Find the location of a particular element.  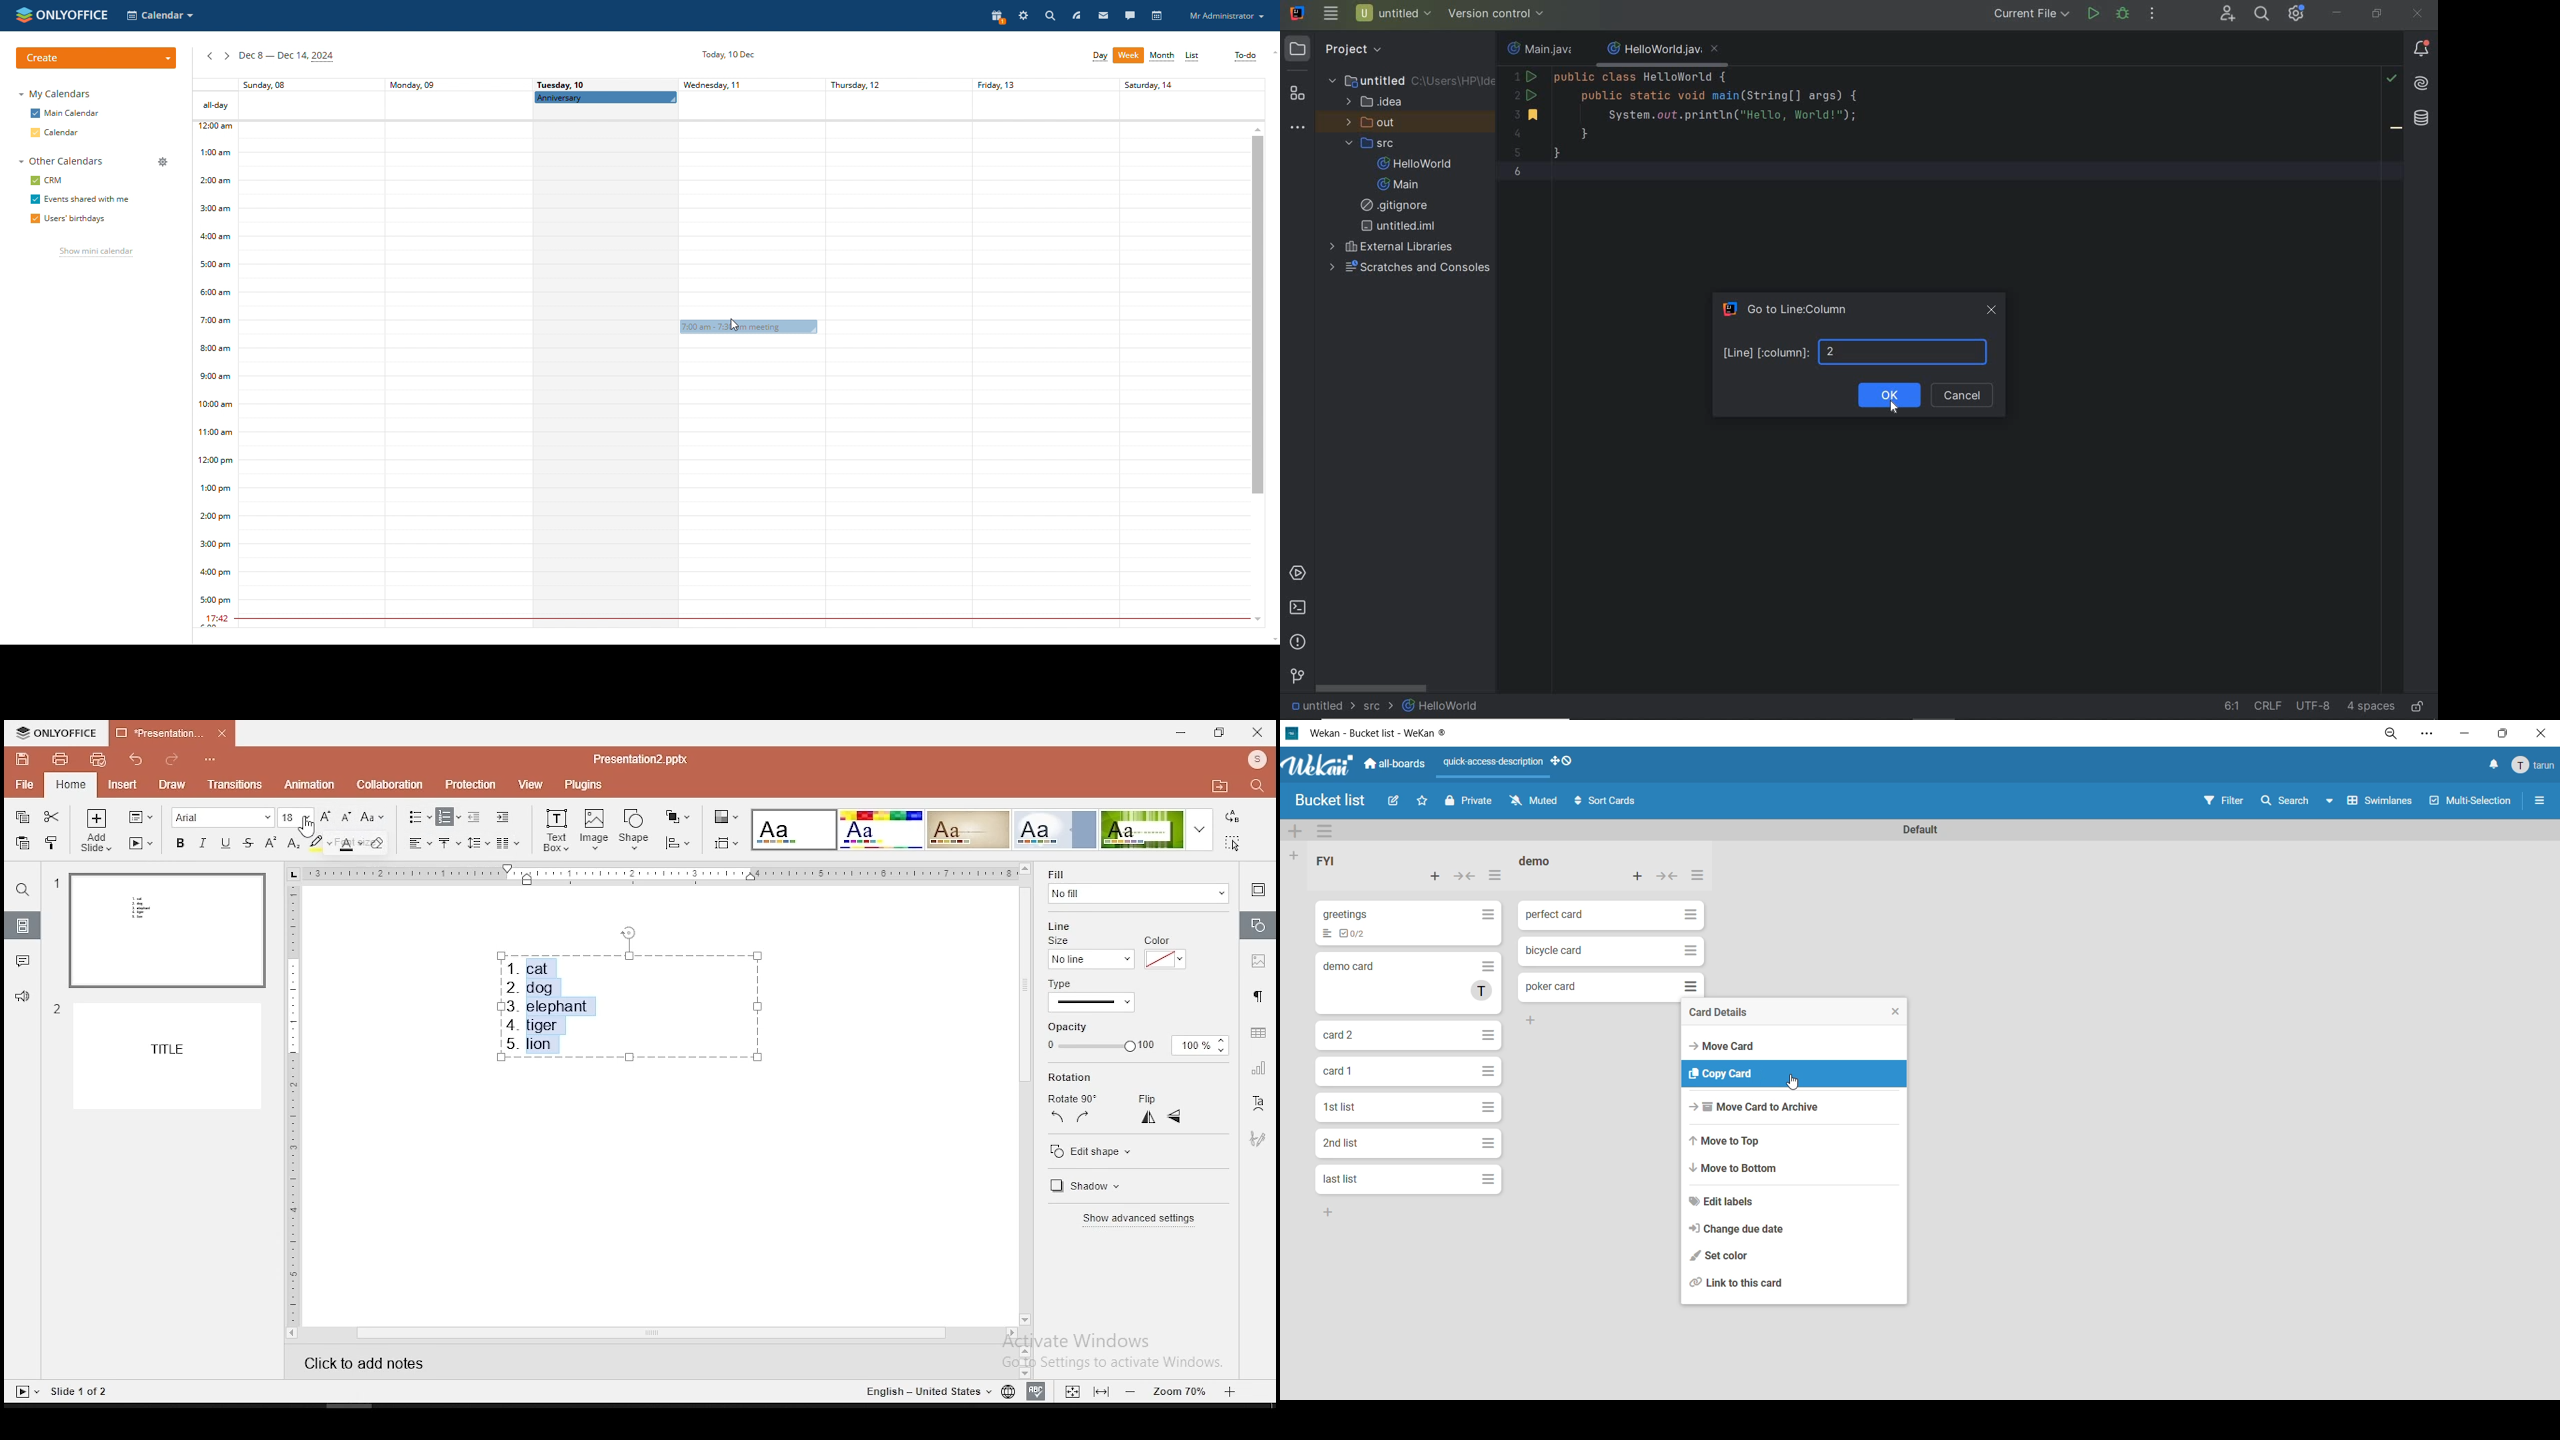

Today 10 dec is located at coordinates (726, 54).